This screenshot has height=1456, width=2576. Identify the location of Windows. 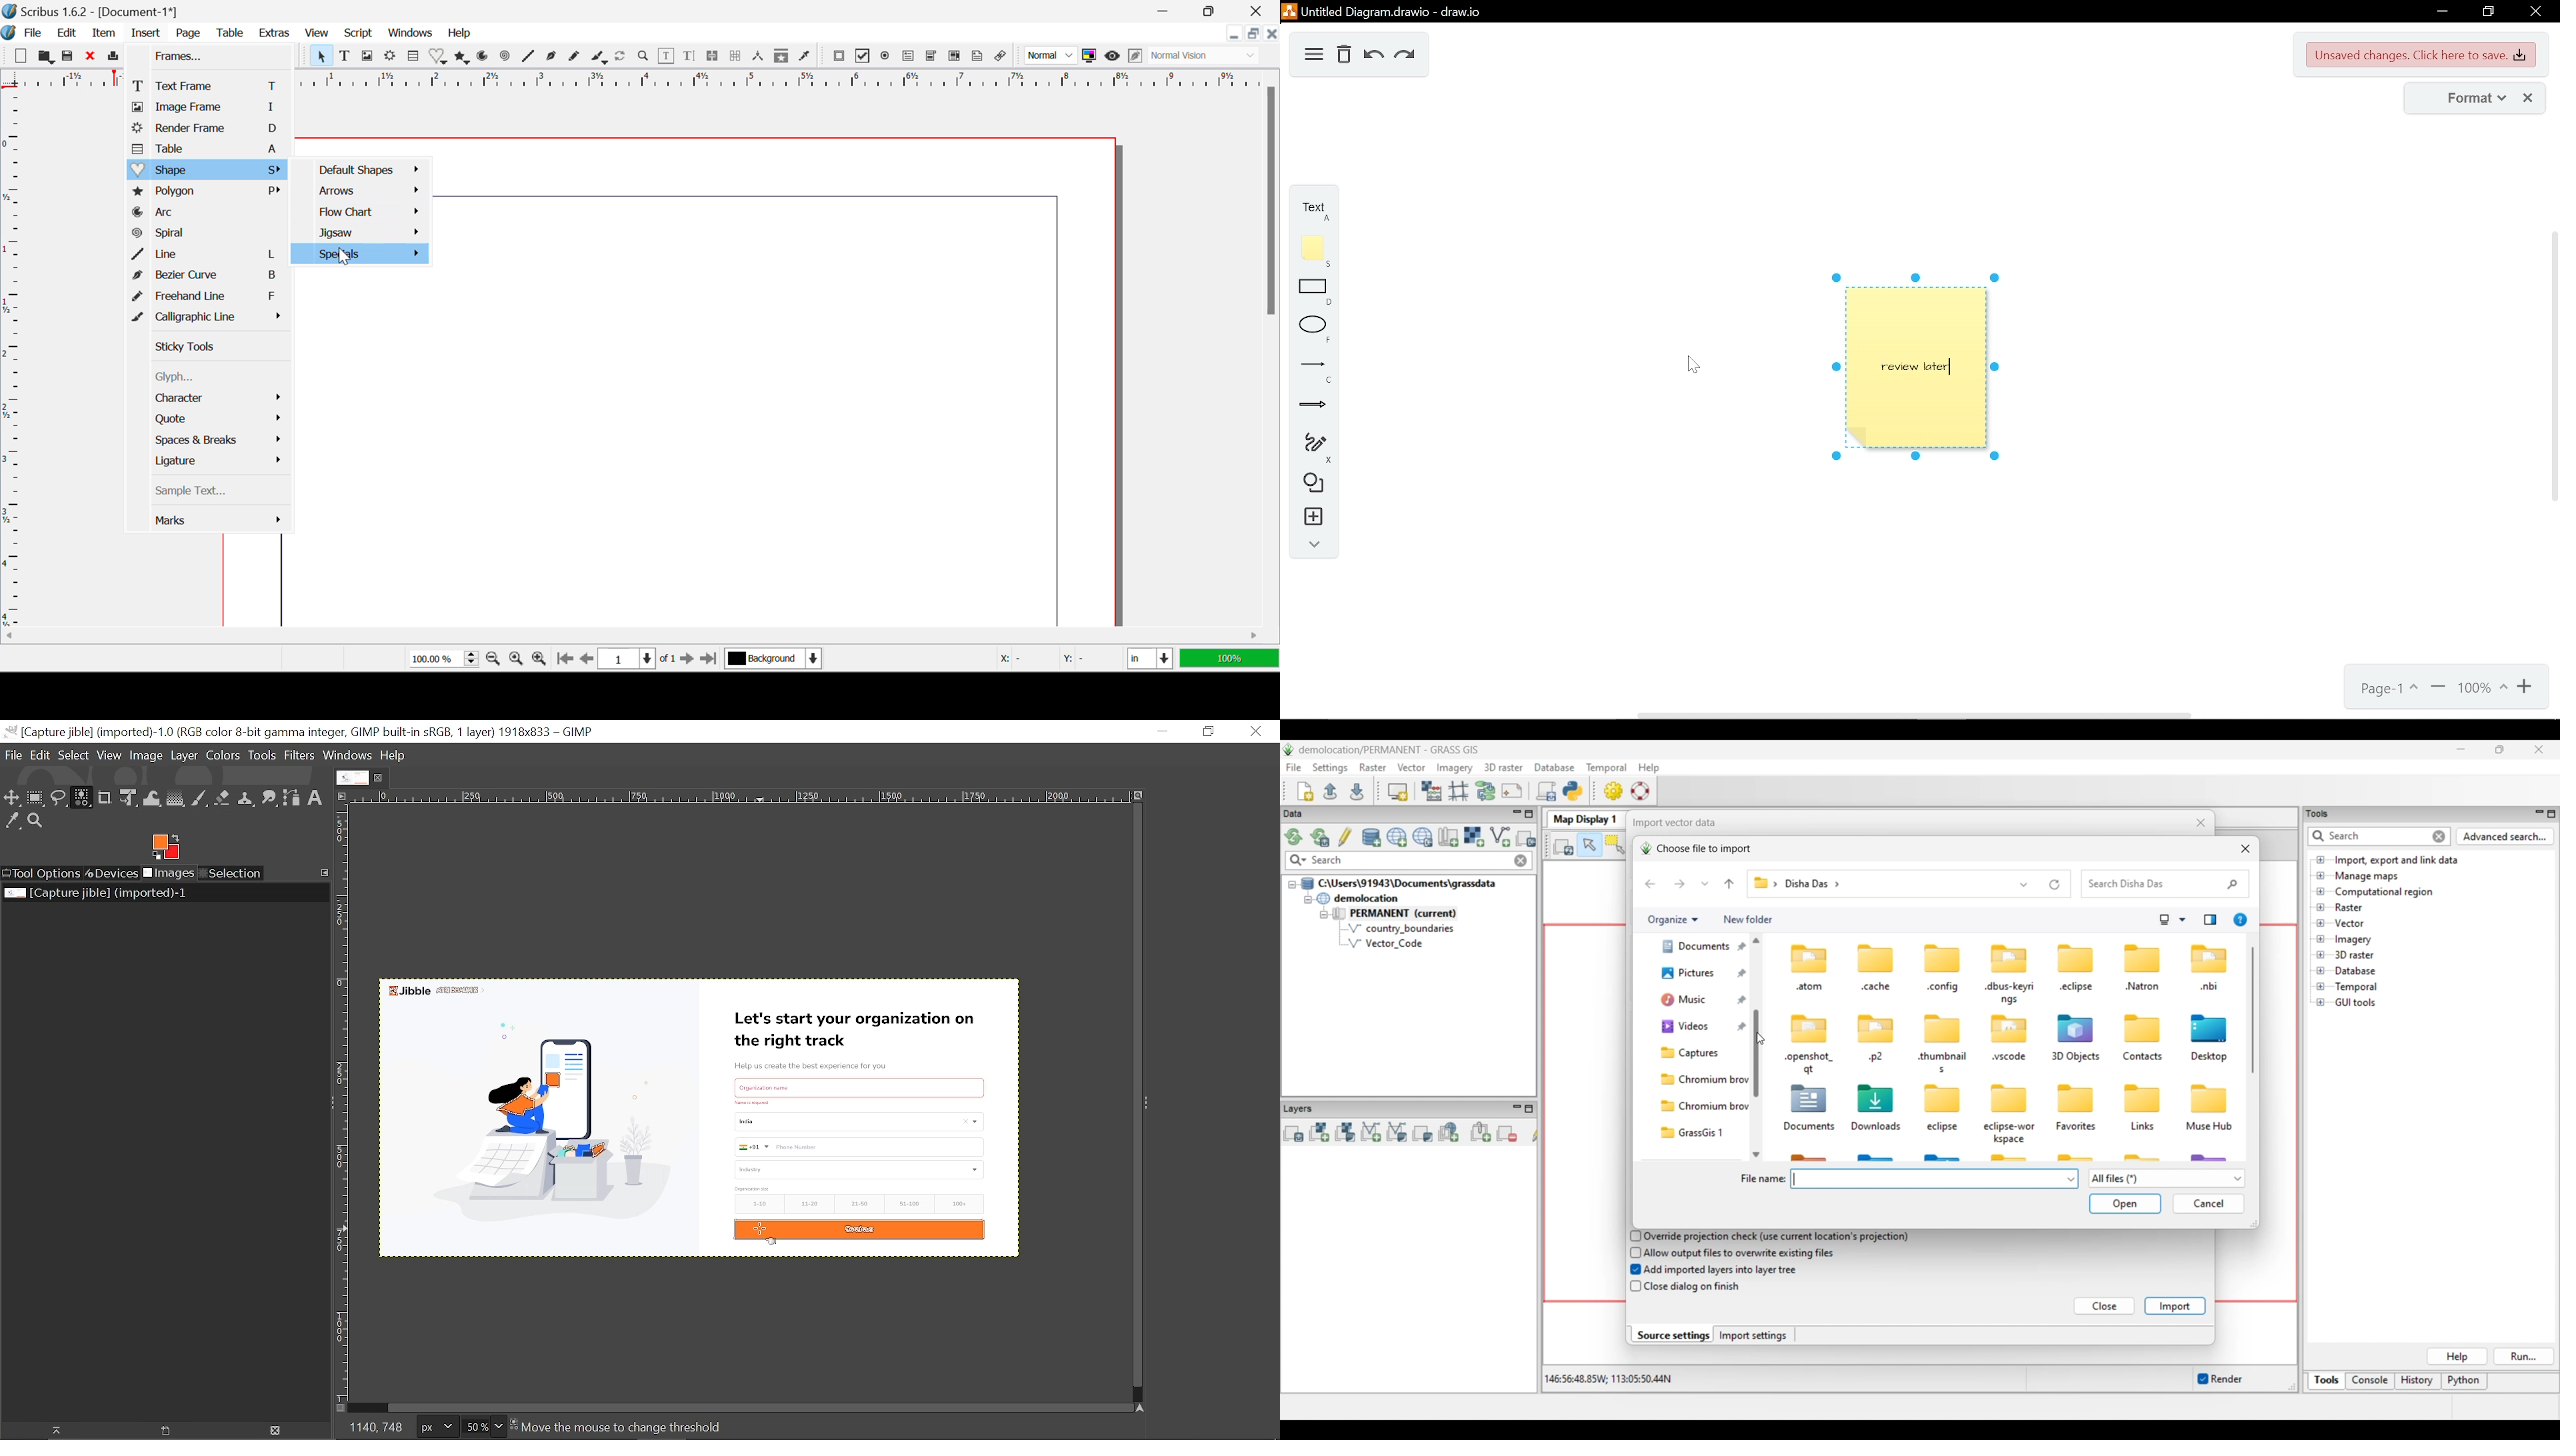
(411, 33).